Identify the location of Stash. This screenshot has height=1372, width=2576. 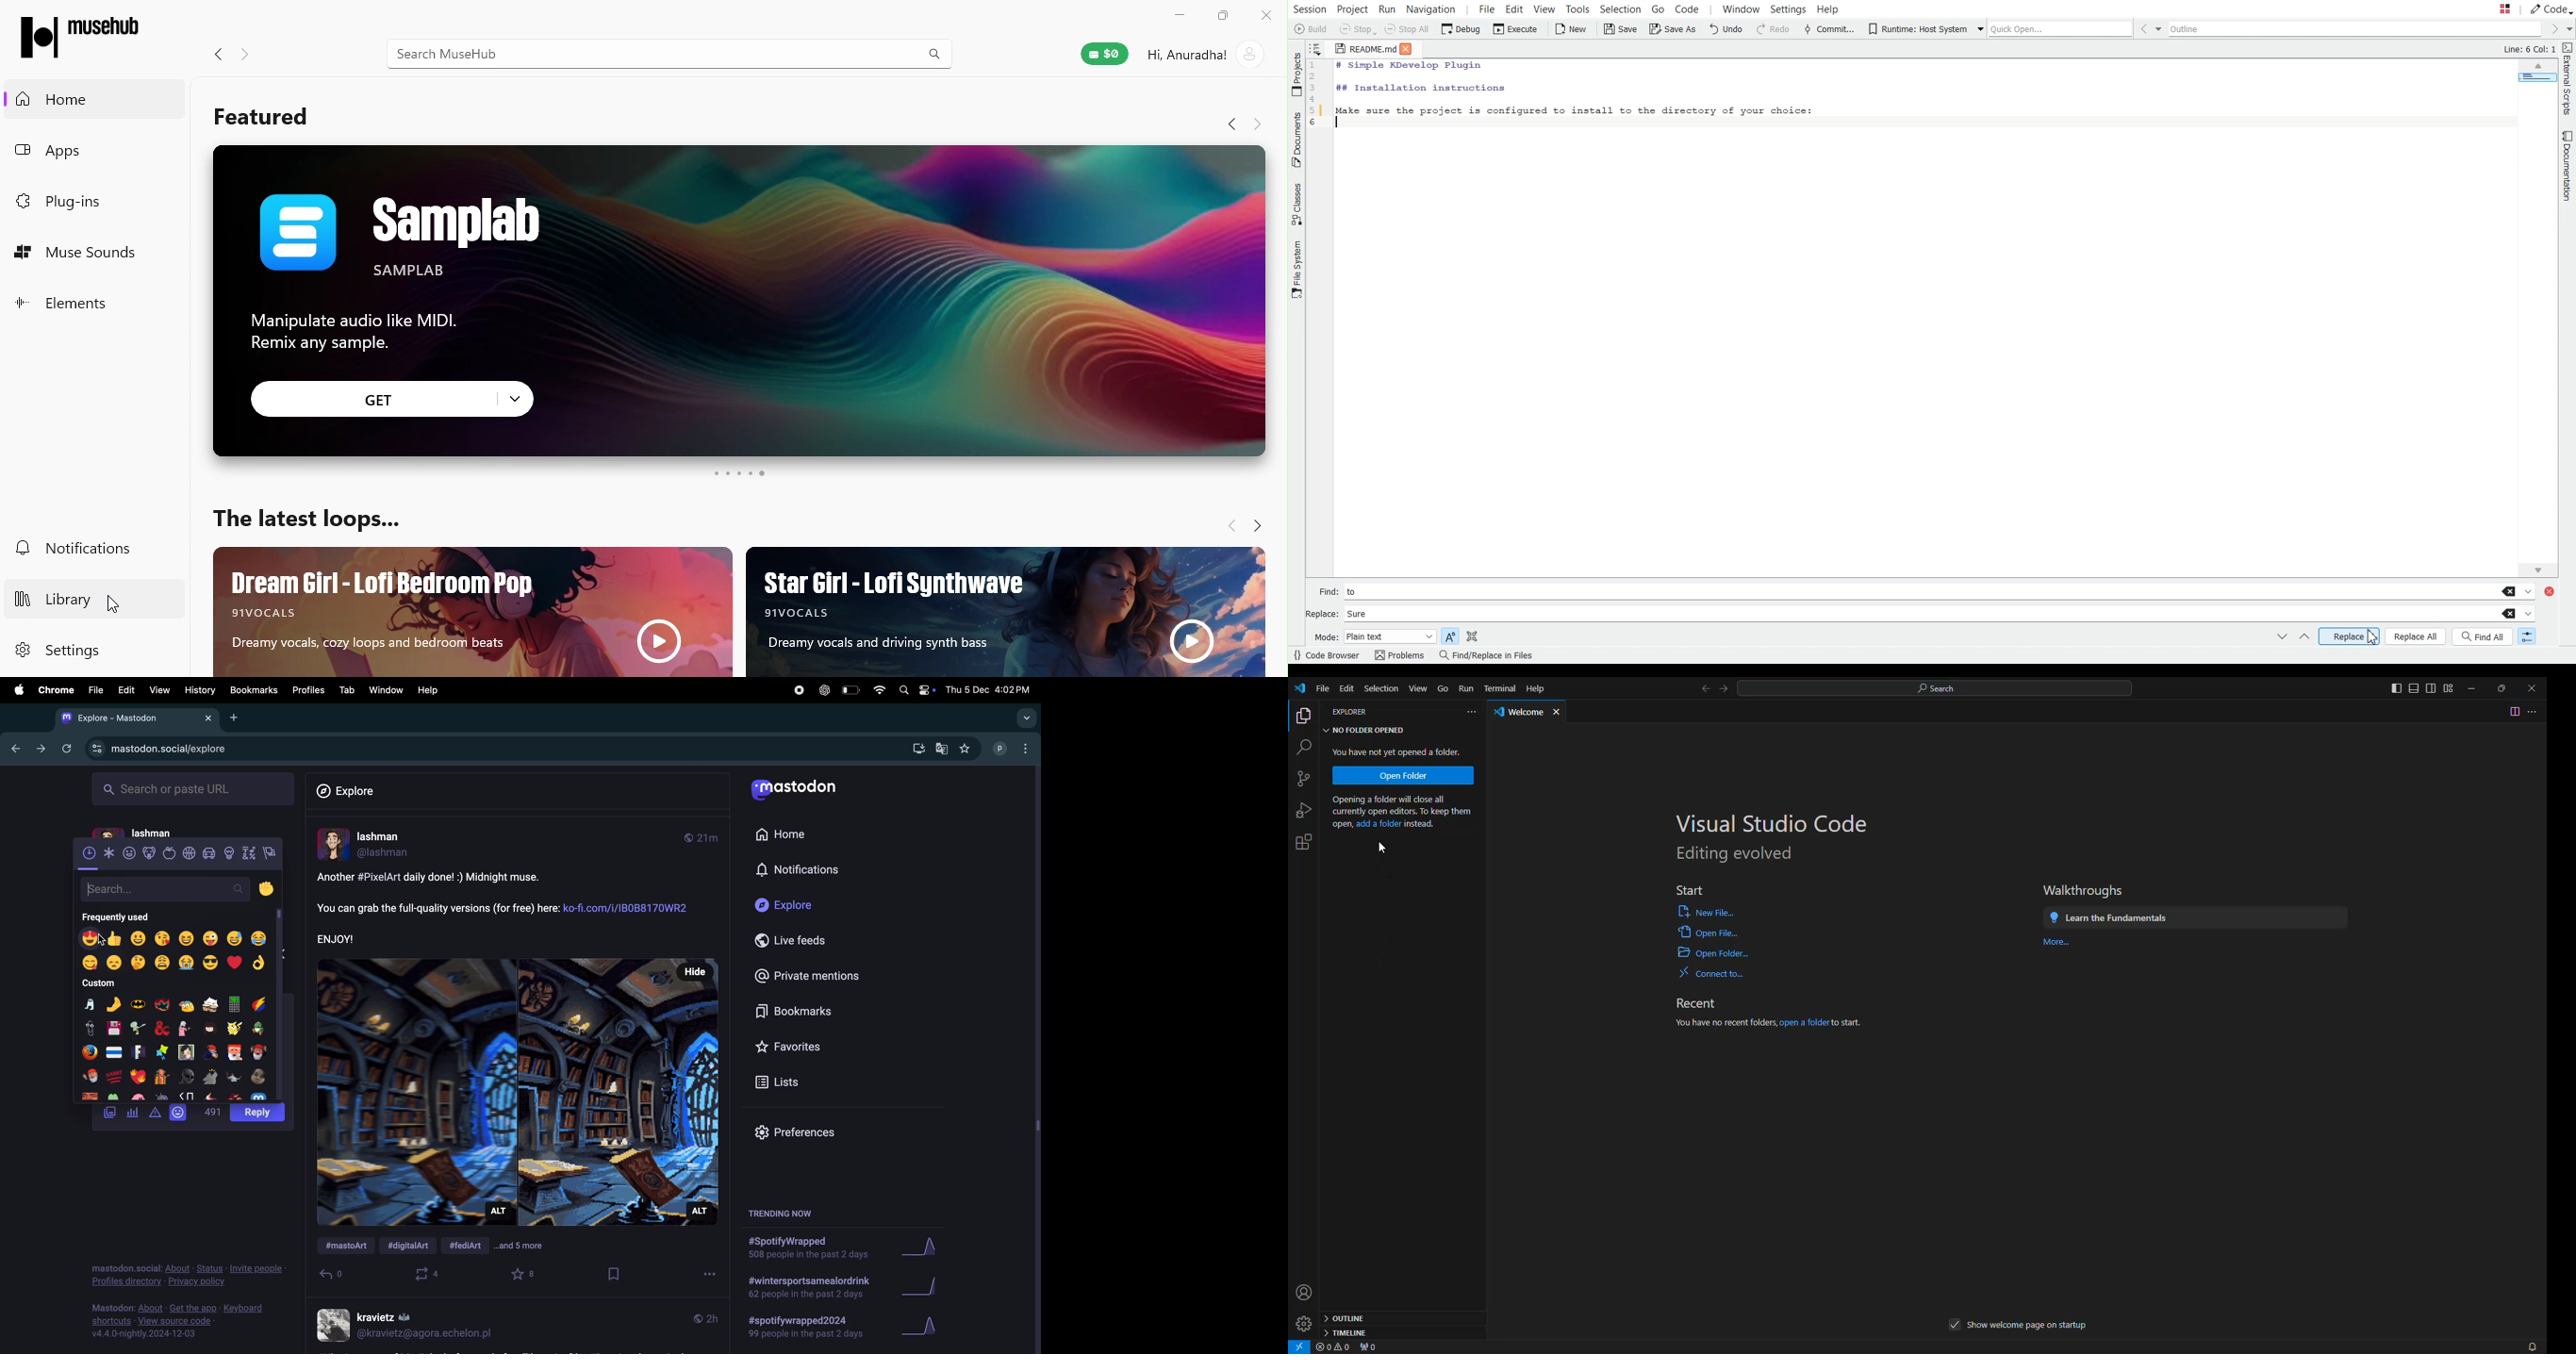
(2491, 9).